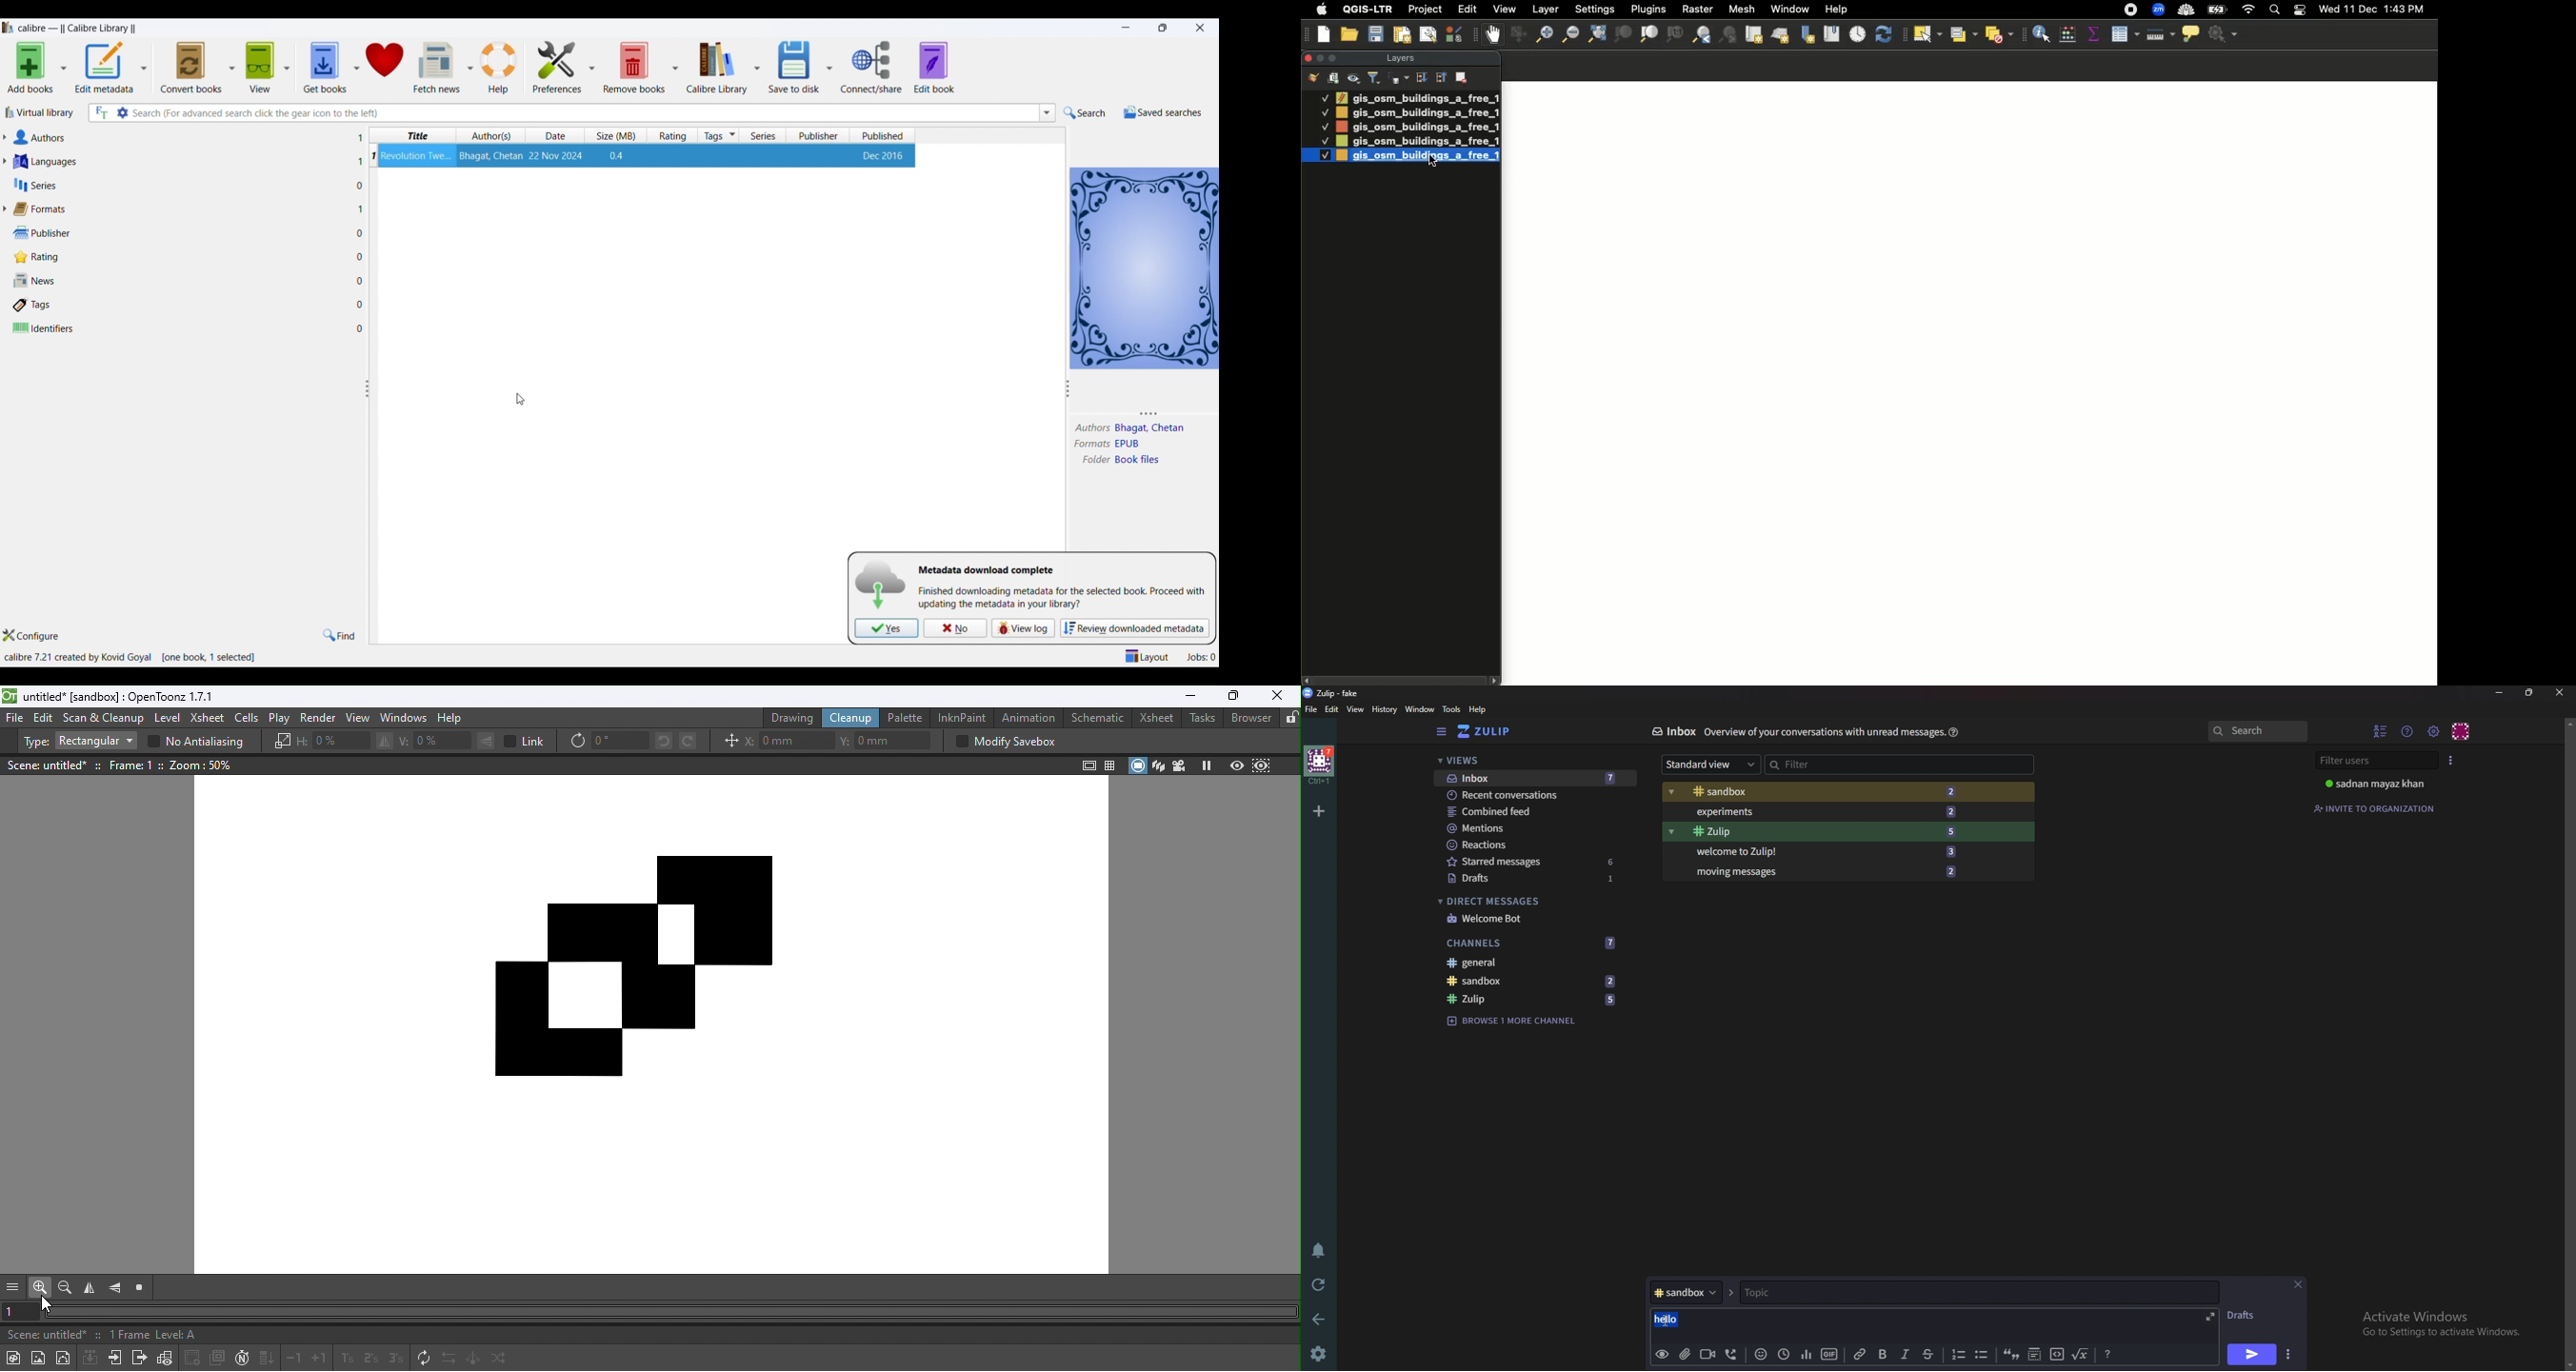 The height and width of the screenshot is (1372, 2576). I want to click on New toonz raster level, so click(13, 1358).